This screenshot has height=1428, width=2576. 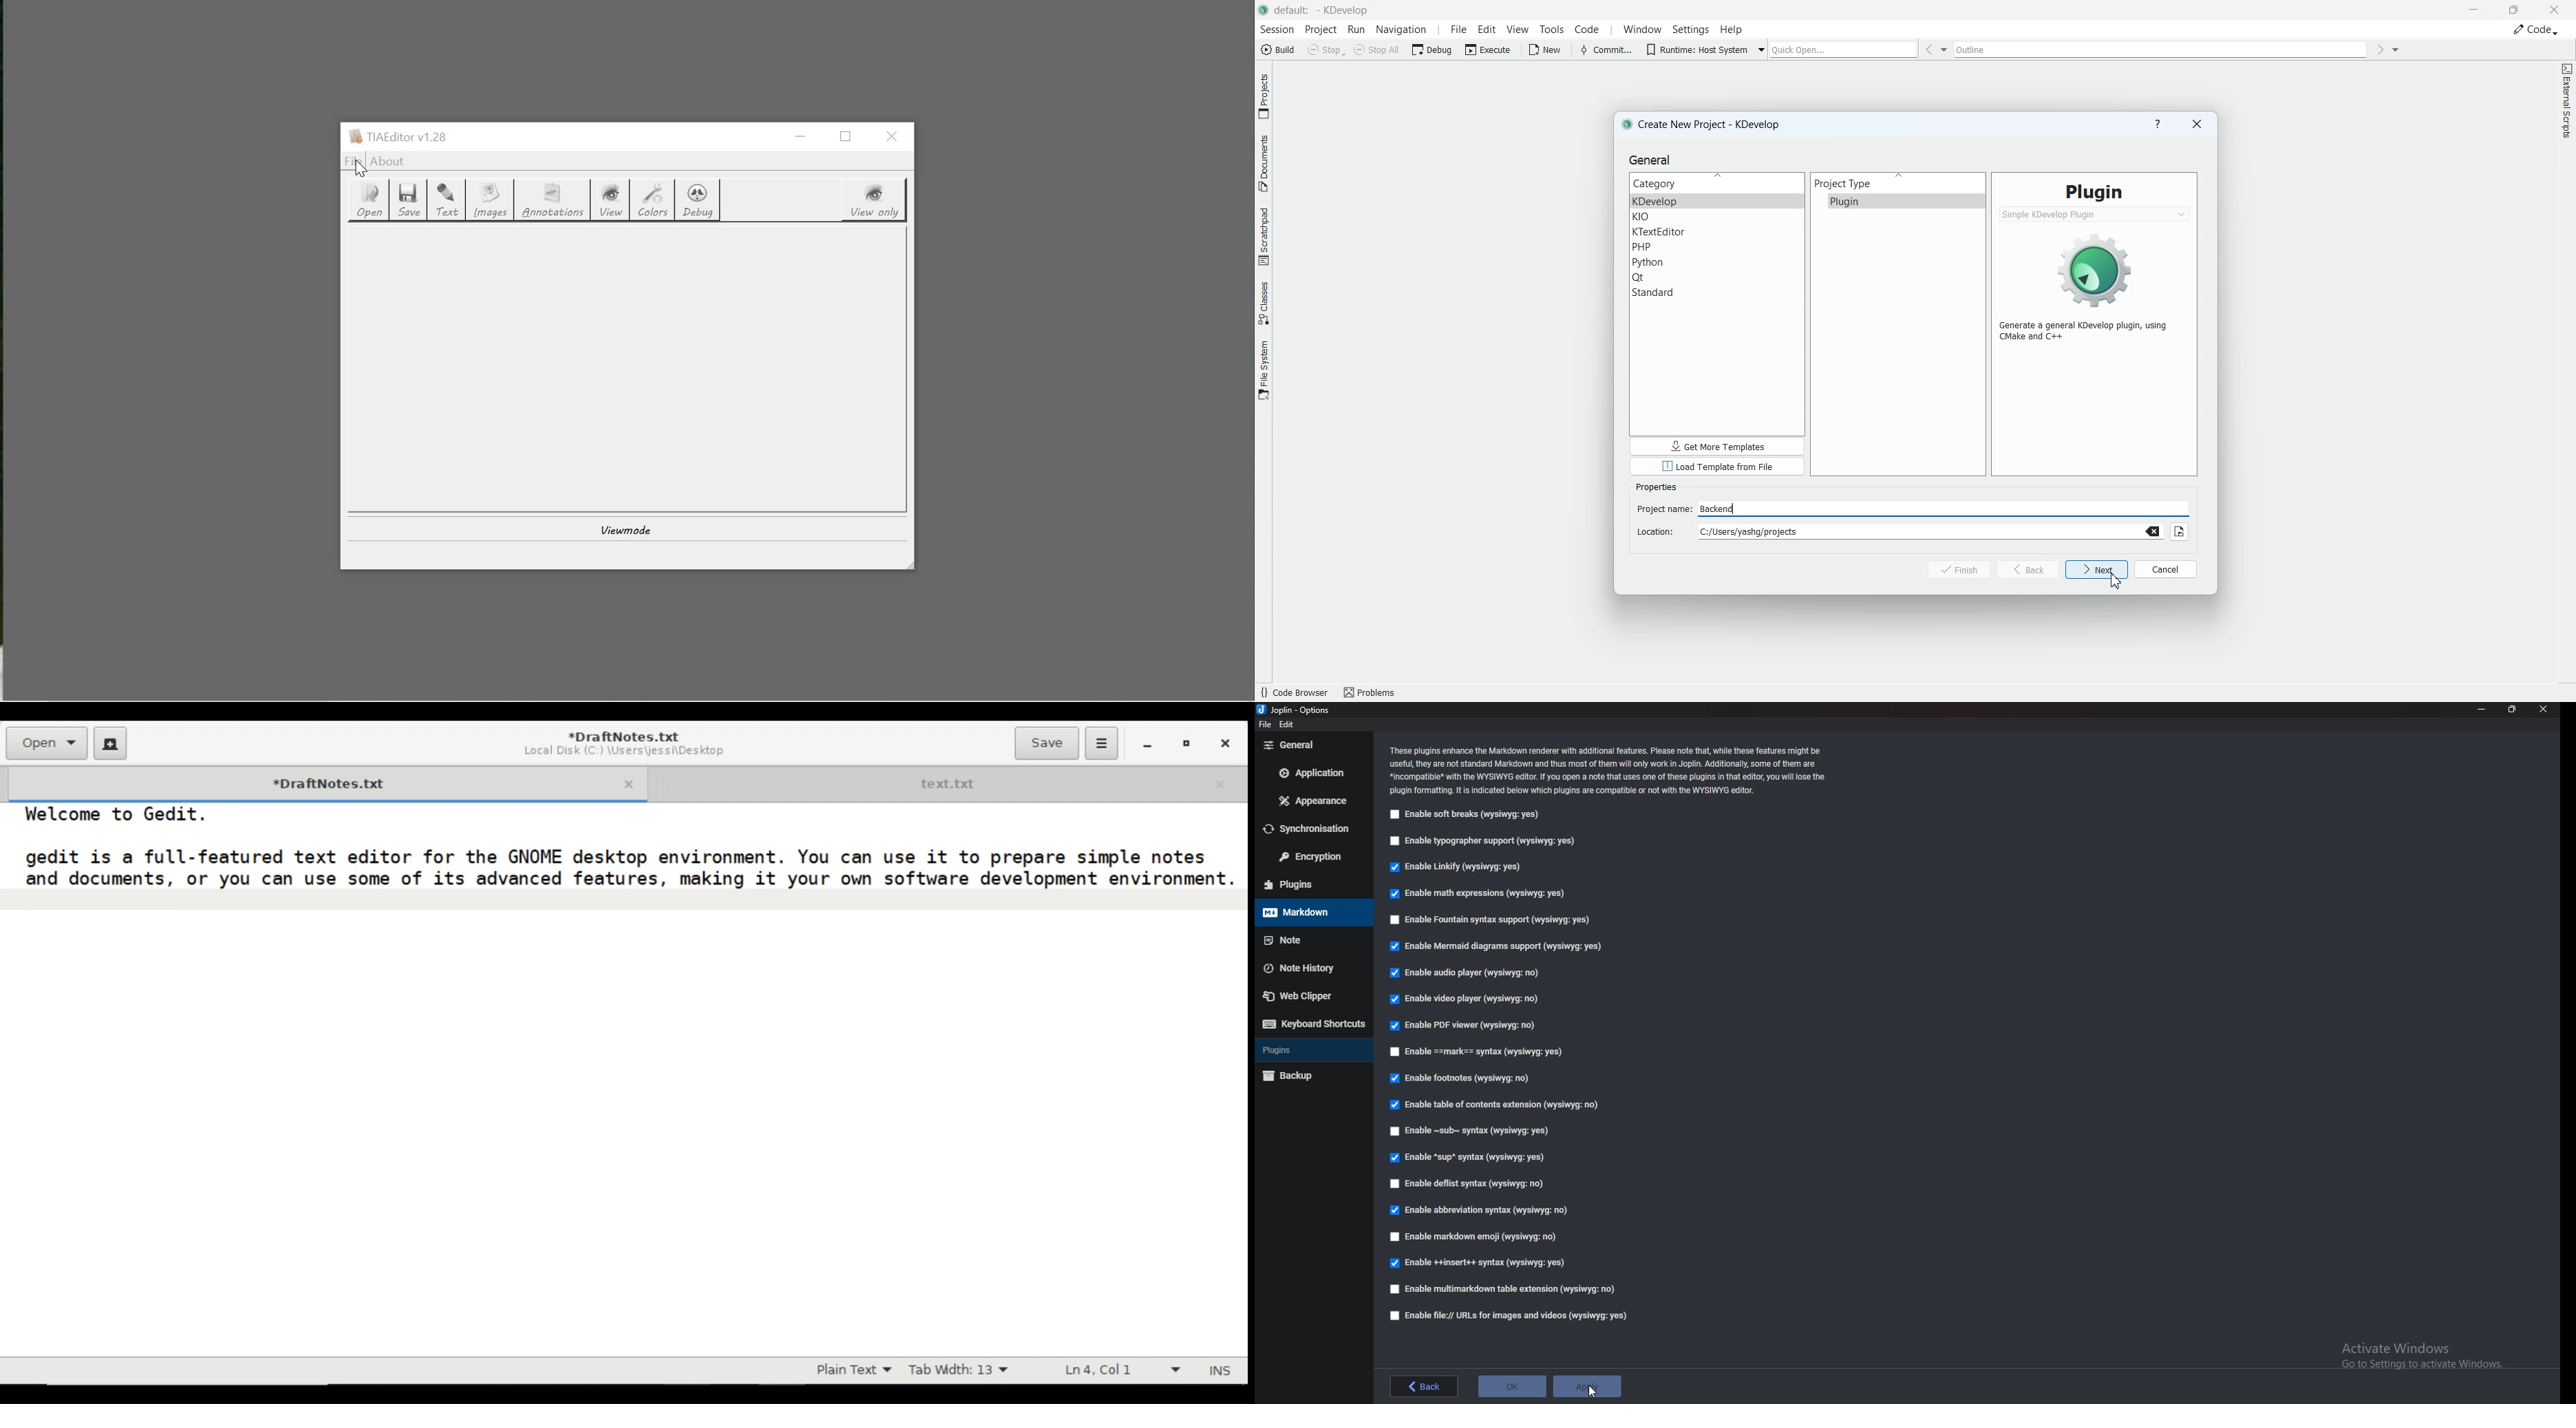 What do you see at coordinates (1495, 946) in the screenshot?
I see `Enable mermaid diagram support` at bounding box center [1495, 946].